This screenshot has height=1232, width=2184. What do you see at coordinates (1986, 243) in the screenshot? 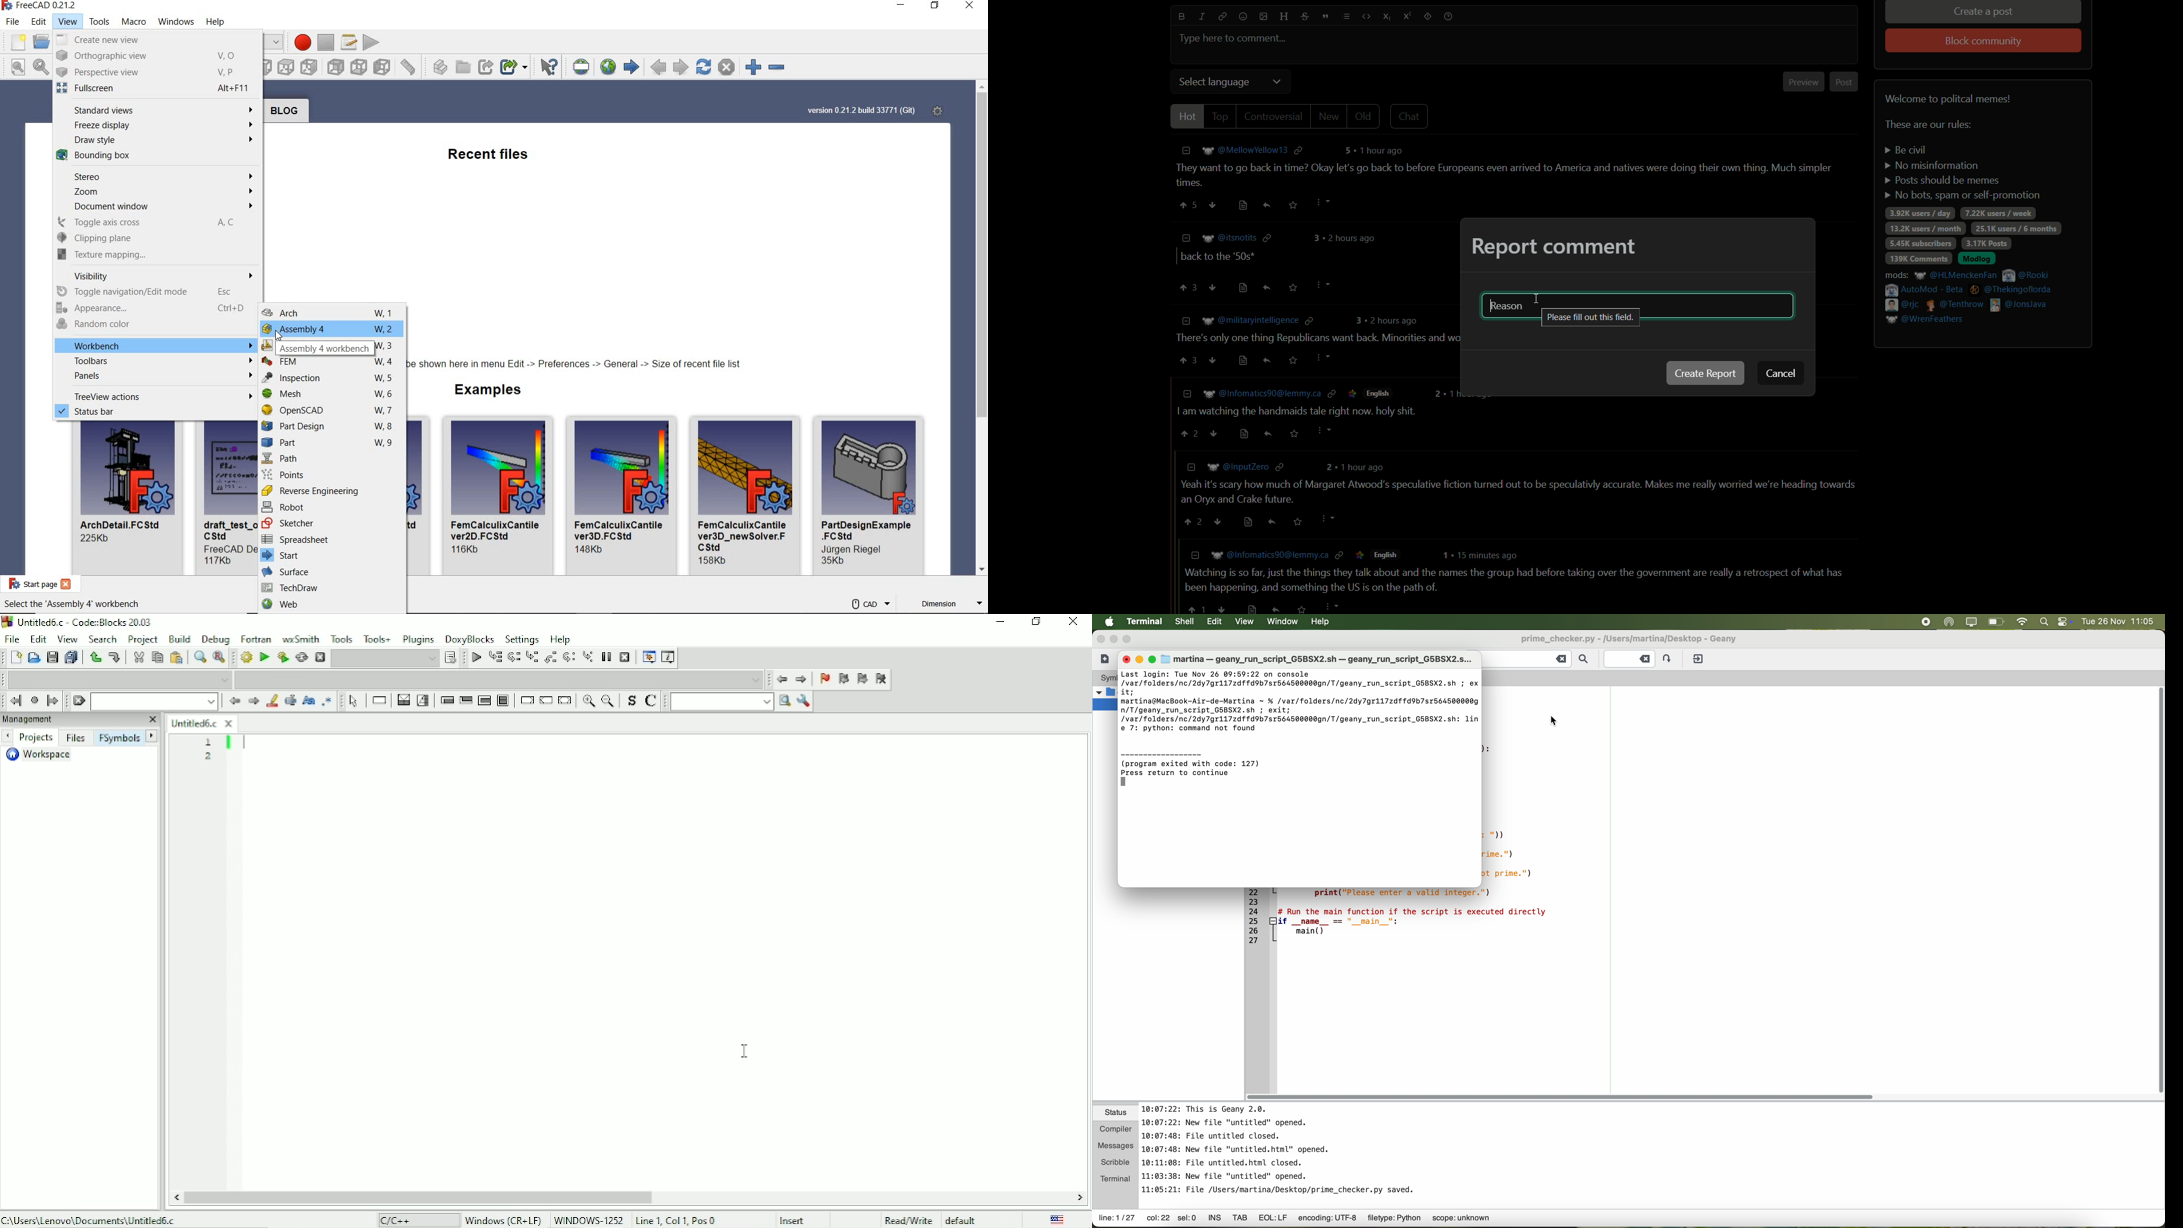
I see `3.17k posts` at bounding box center [1986, 243].